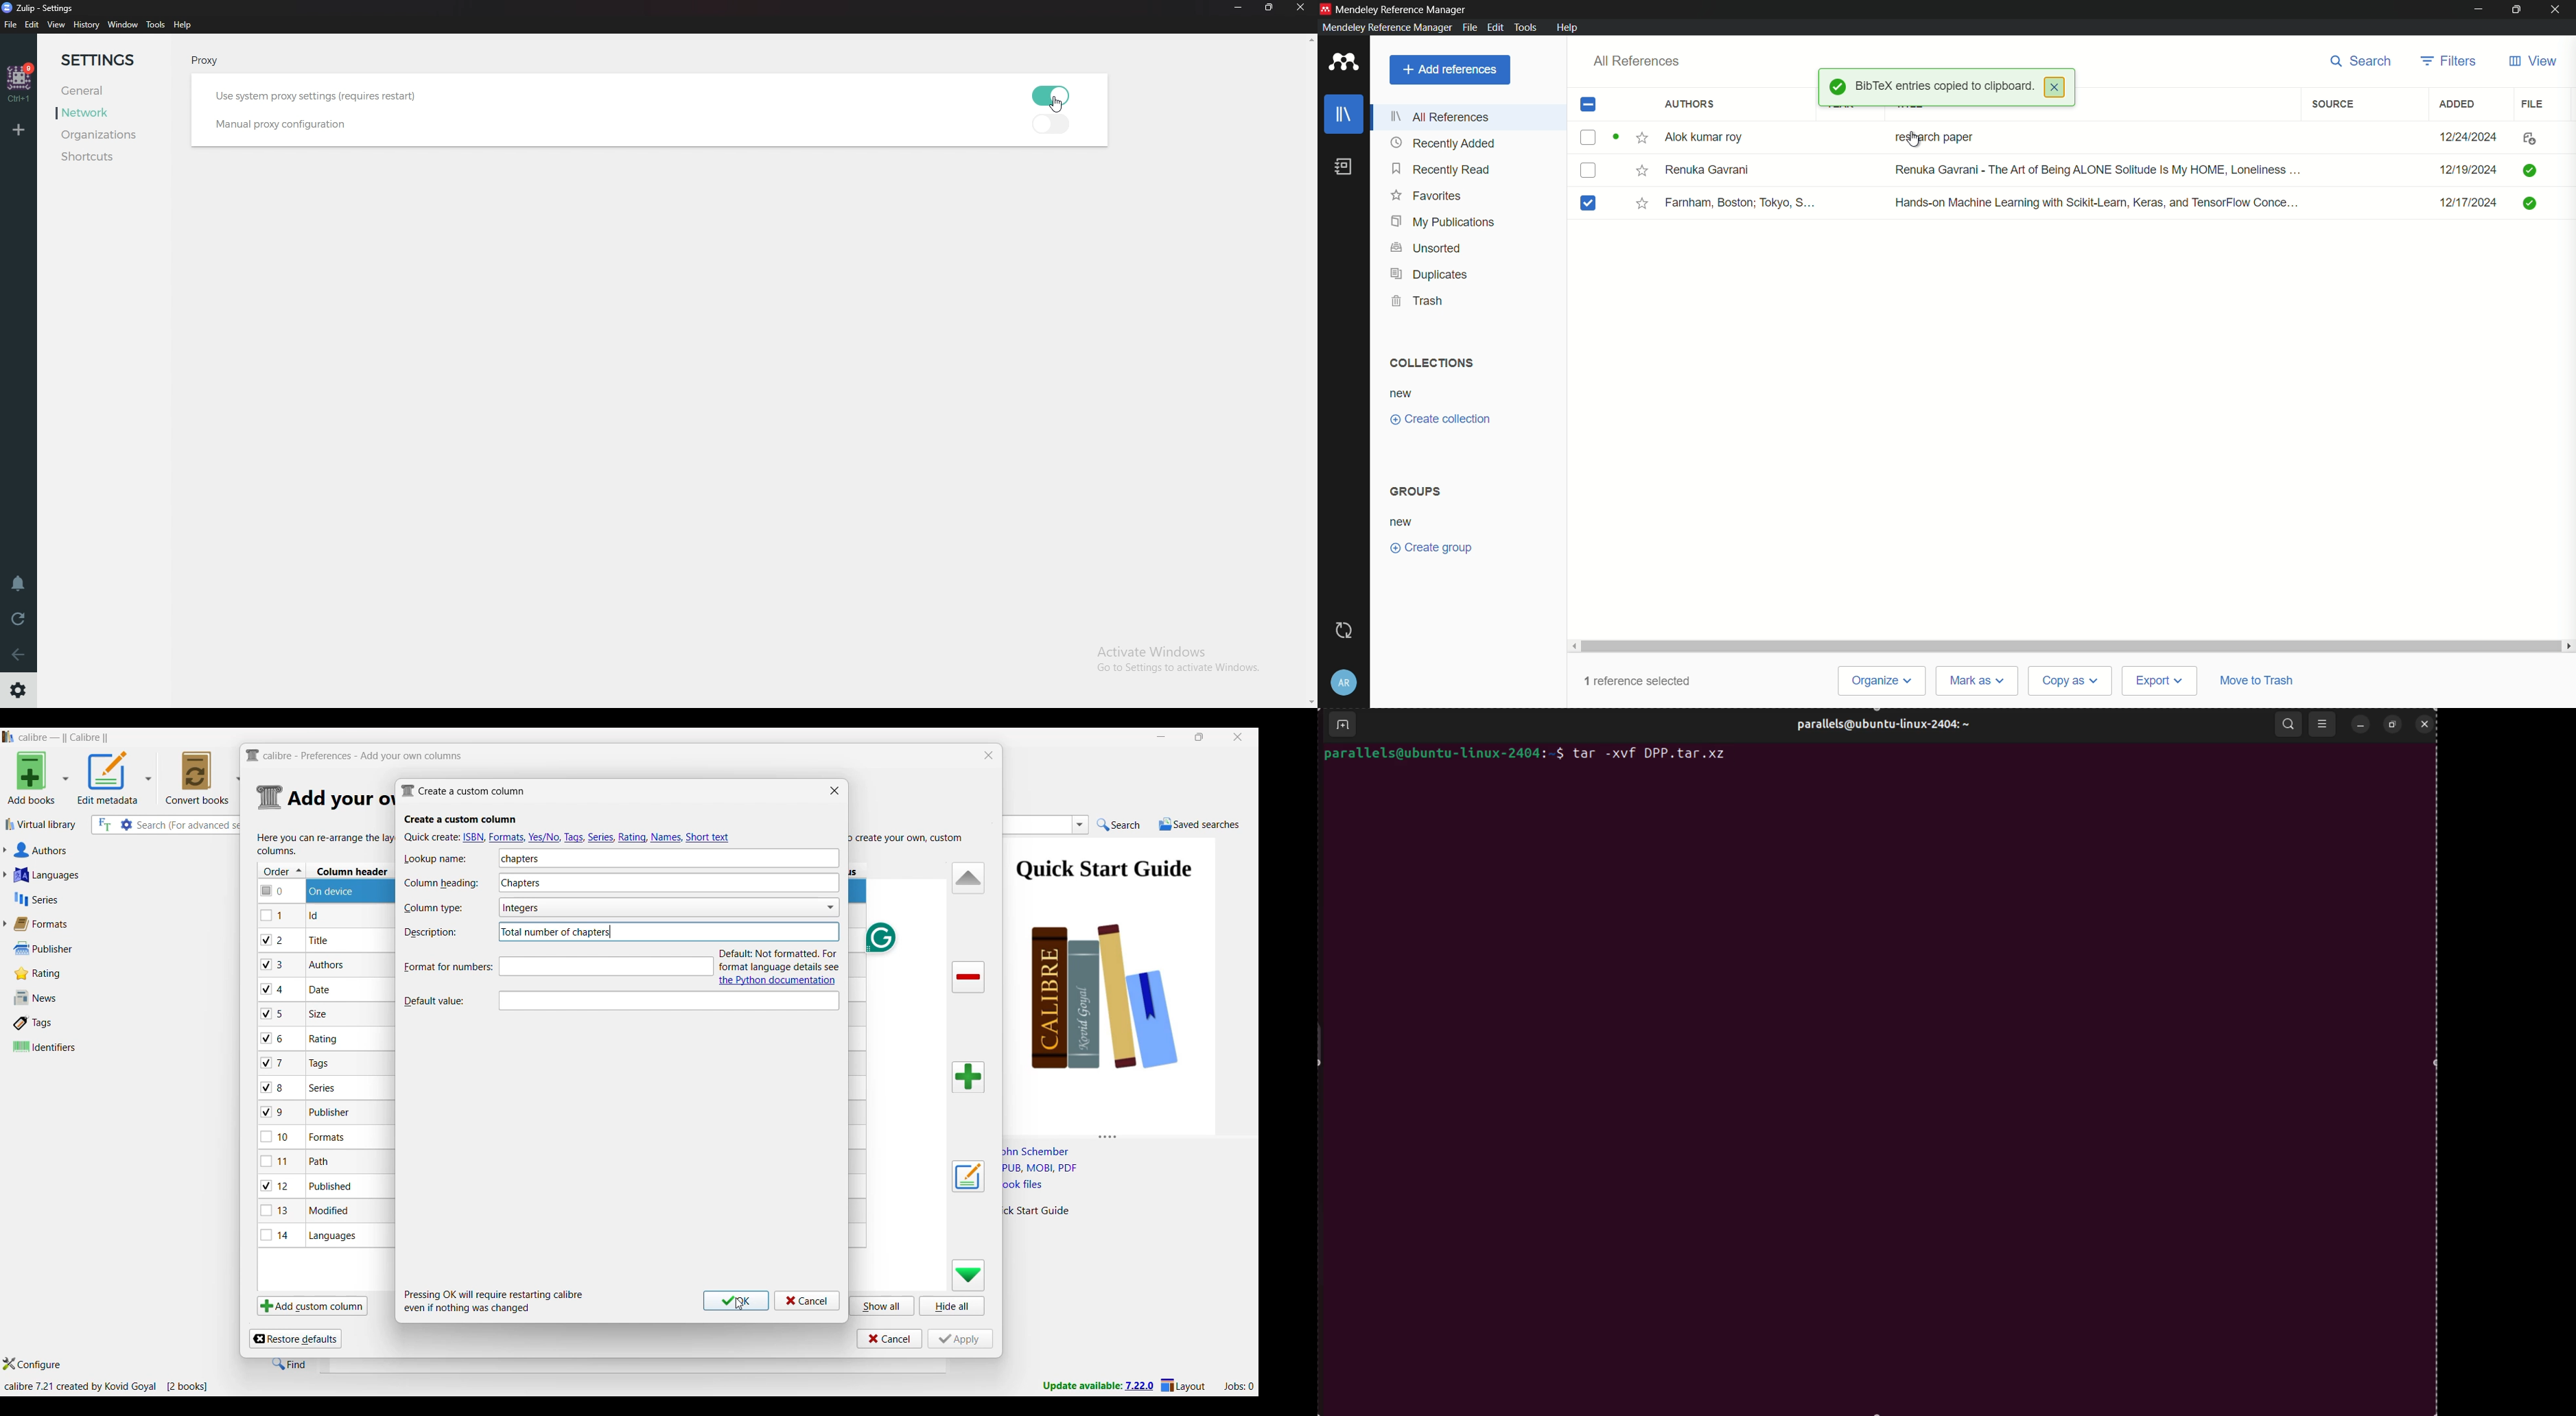  Describe the element at coordinates (1432, 547) in the screenshot. I see `create group` at that location.